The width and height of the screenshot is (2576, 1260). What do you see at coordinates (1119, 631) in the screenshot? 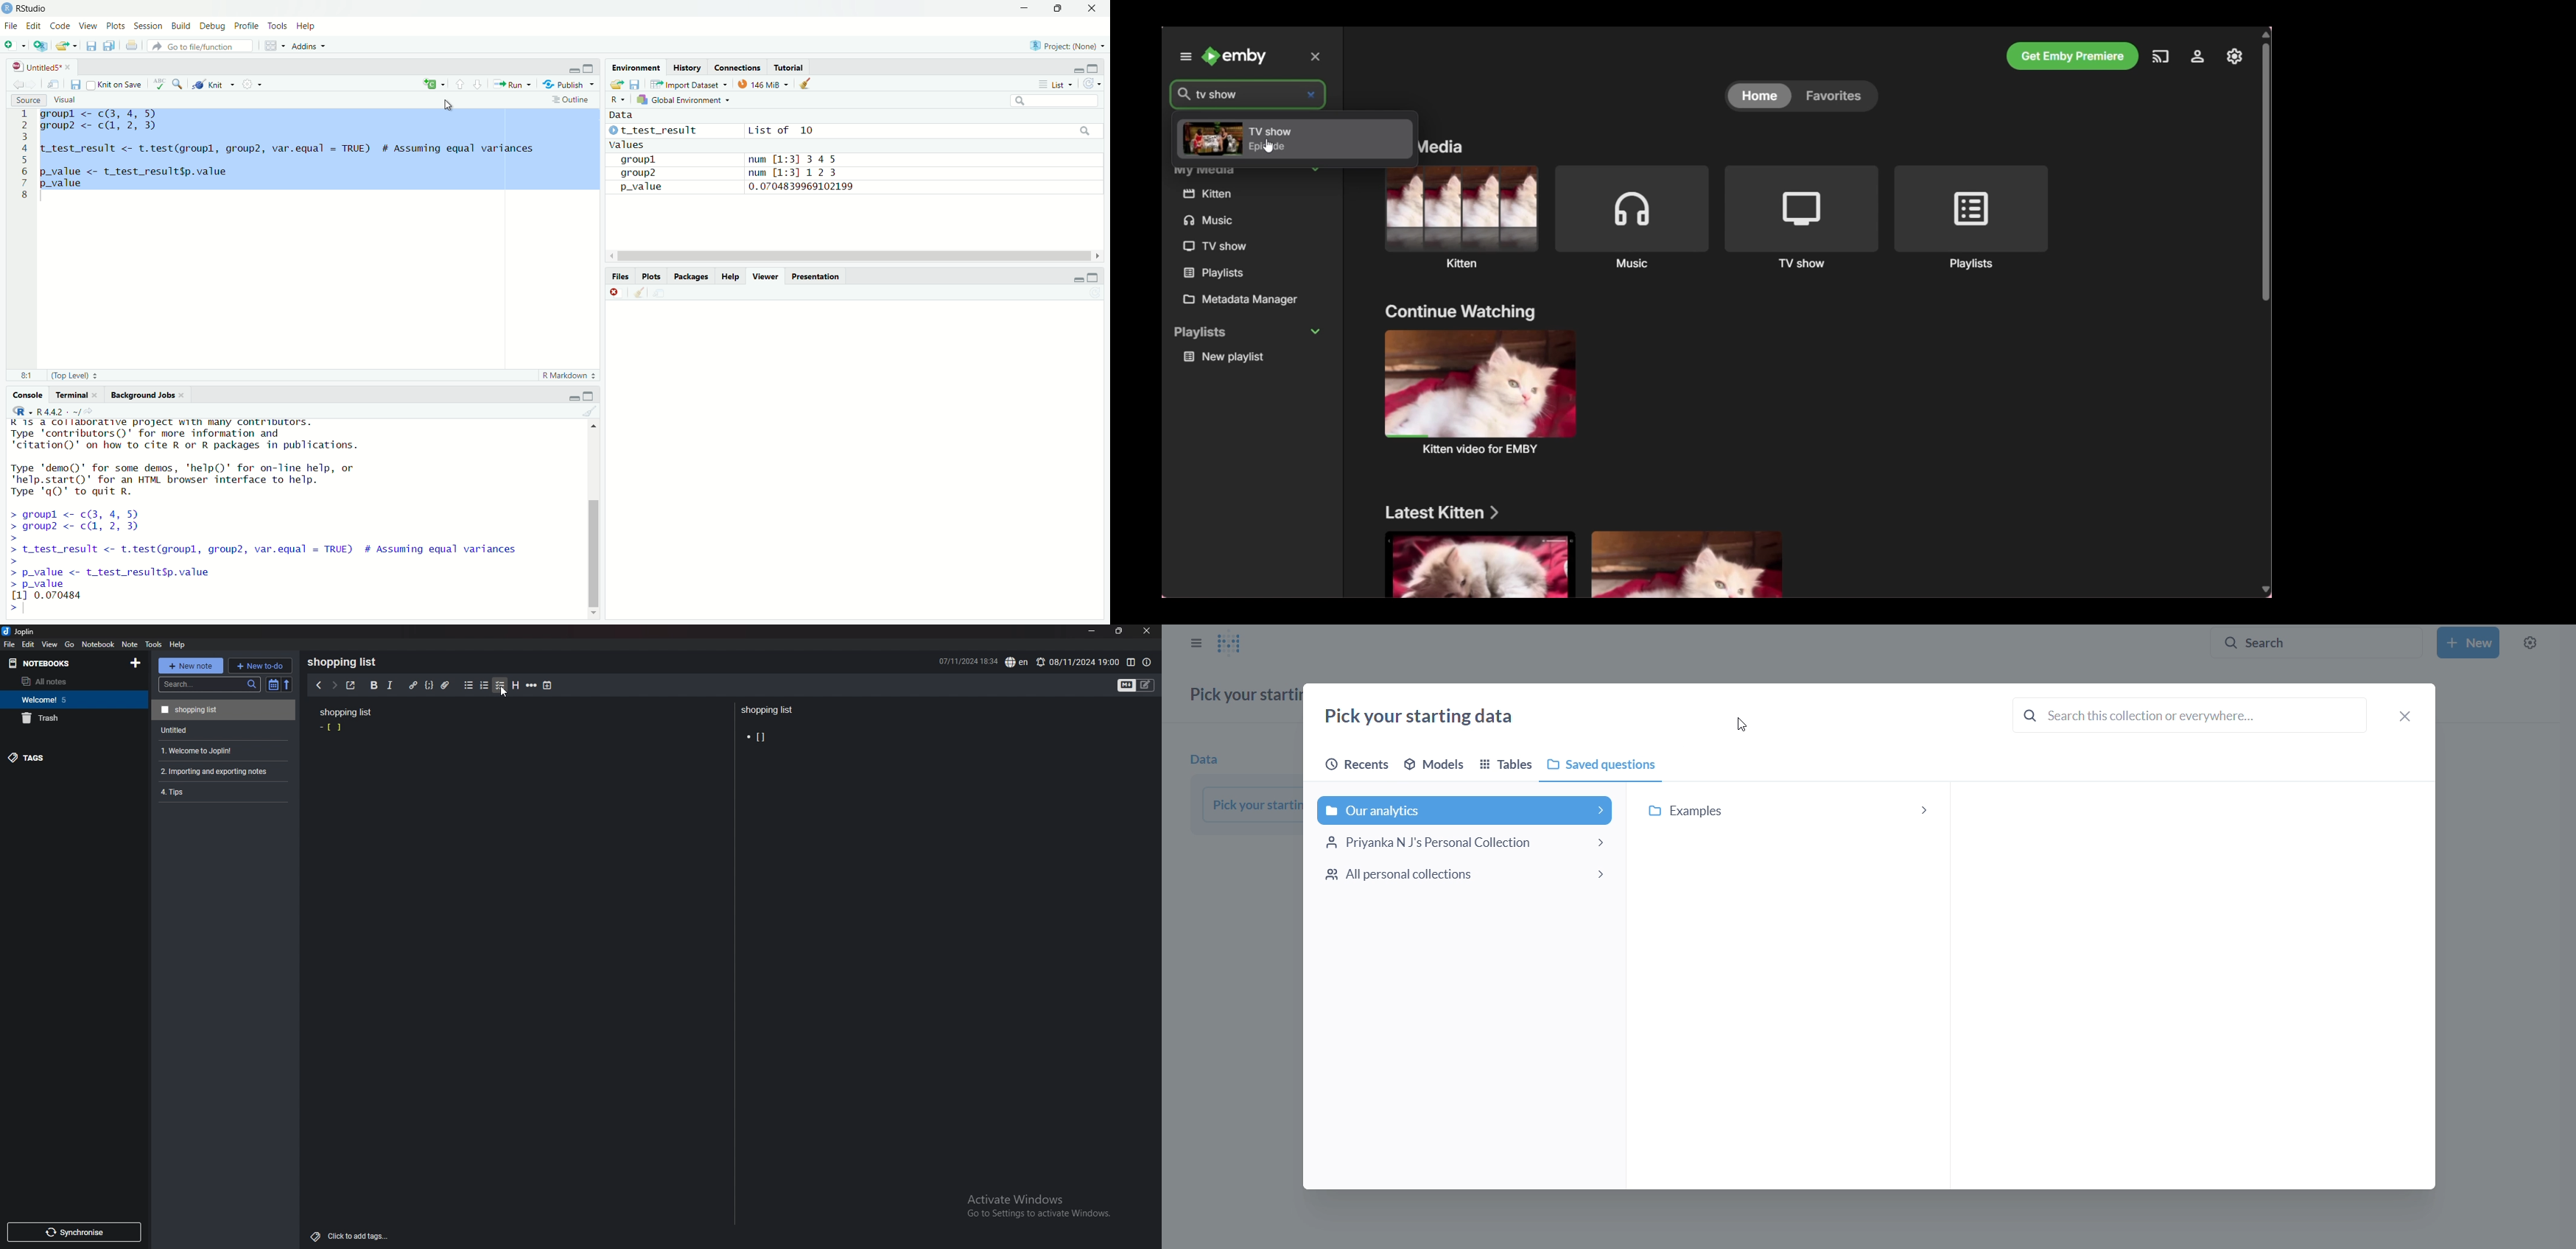
I see `resize` at bounding box center [1119, 631].